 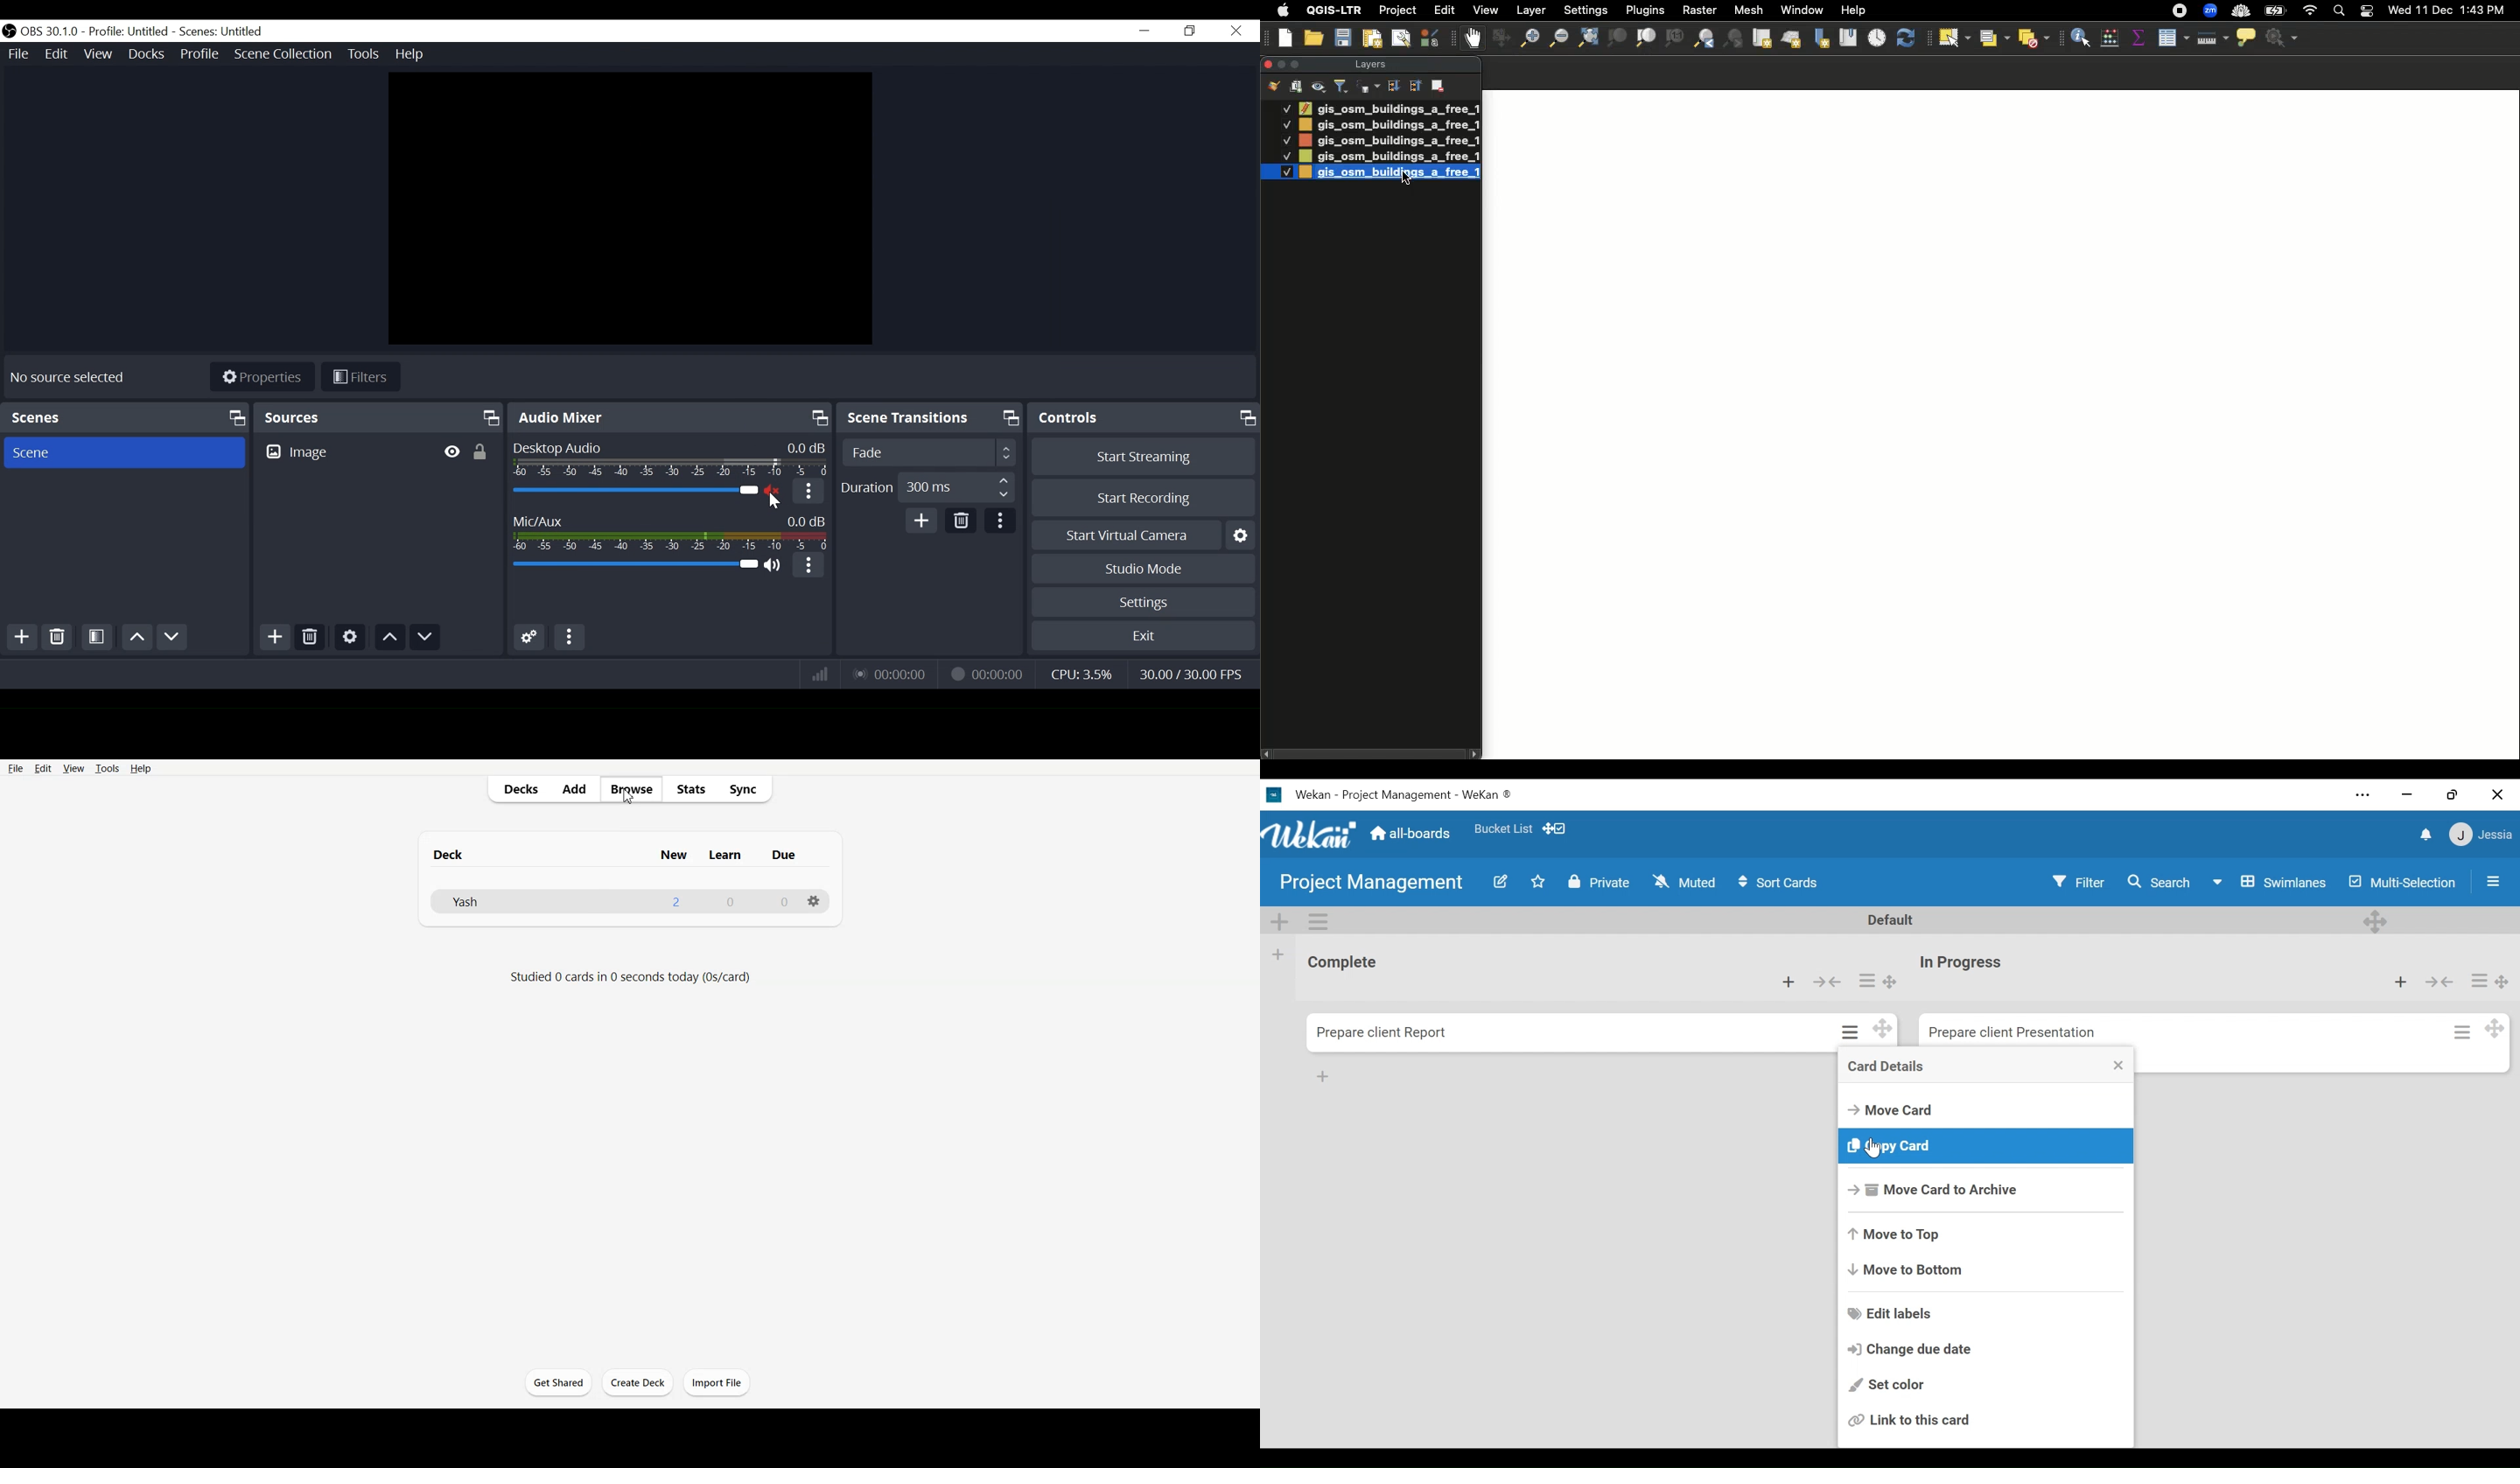 What do you see at coordinates (225, 31) in the screenshot?
I see `Scene Name` at bounding box center [225, 31].